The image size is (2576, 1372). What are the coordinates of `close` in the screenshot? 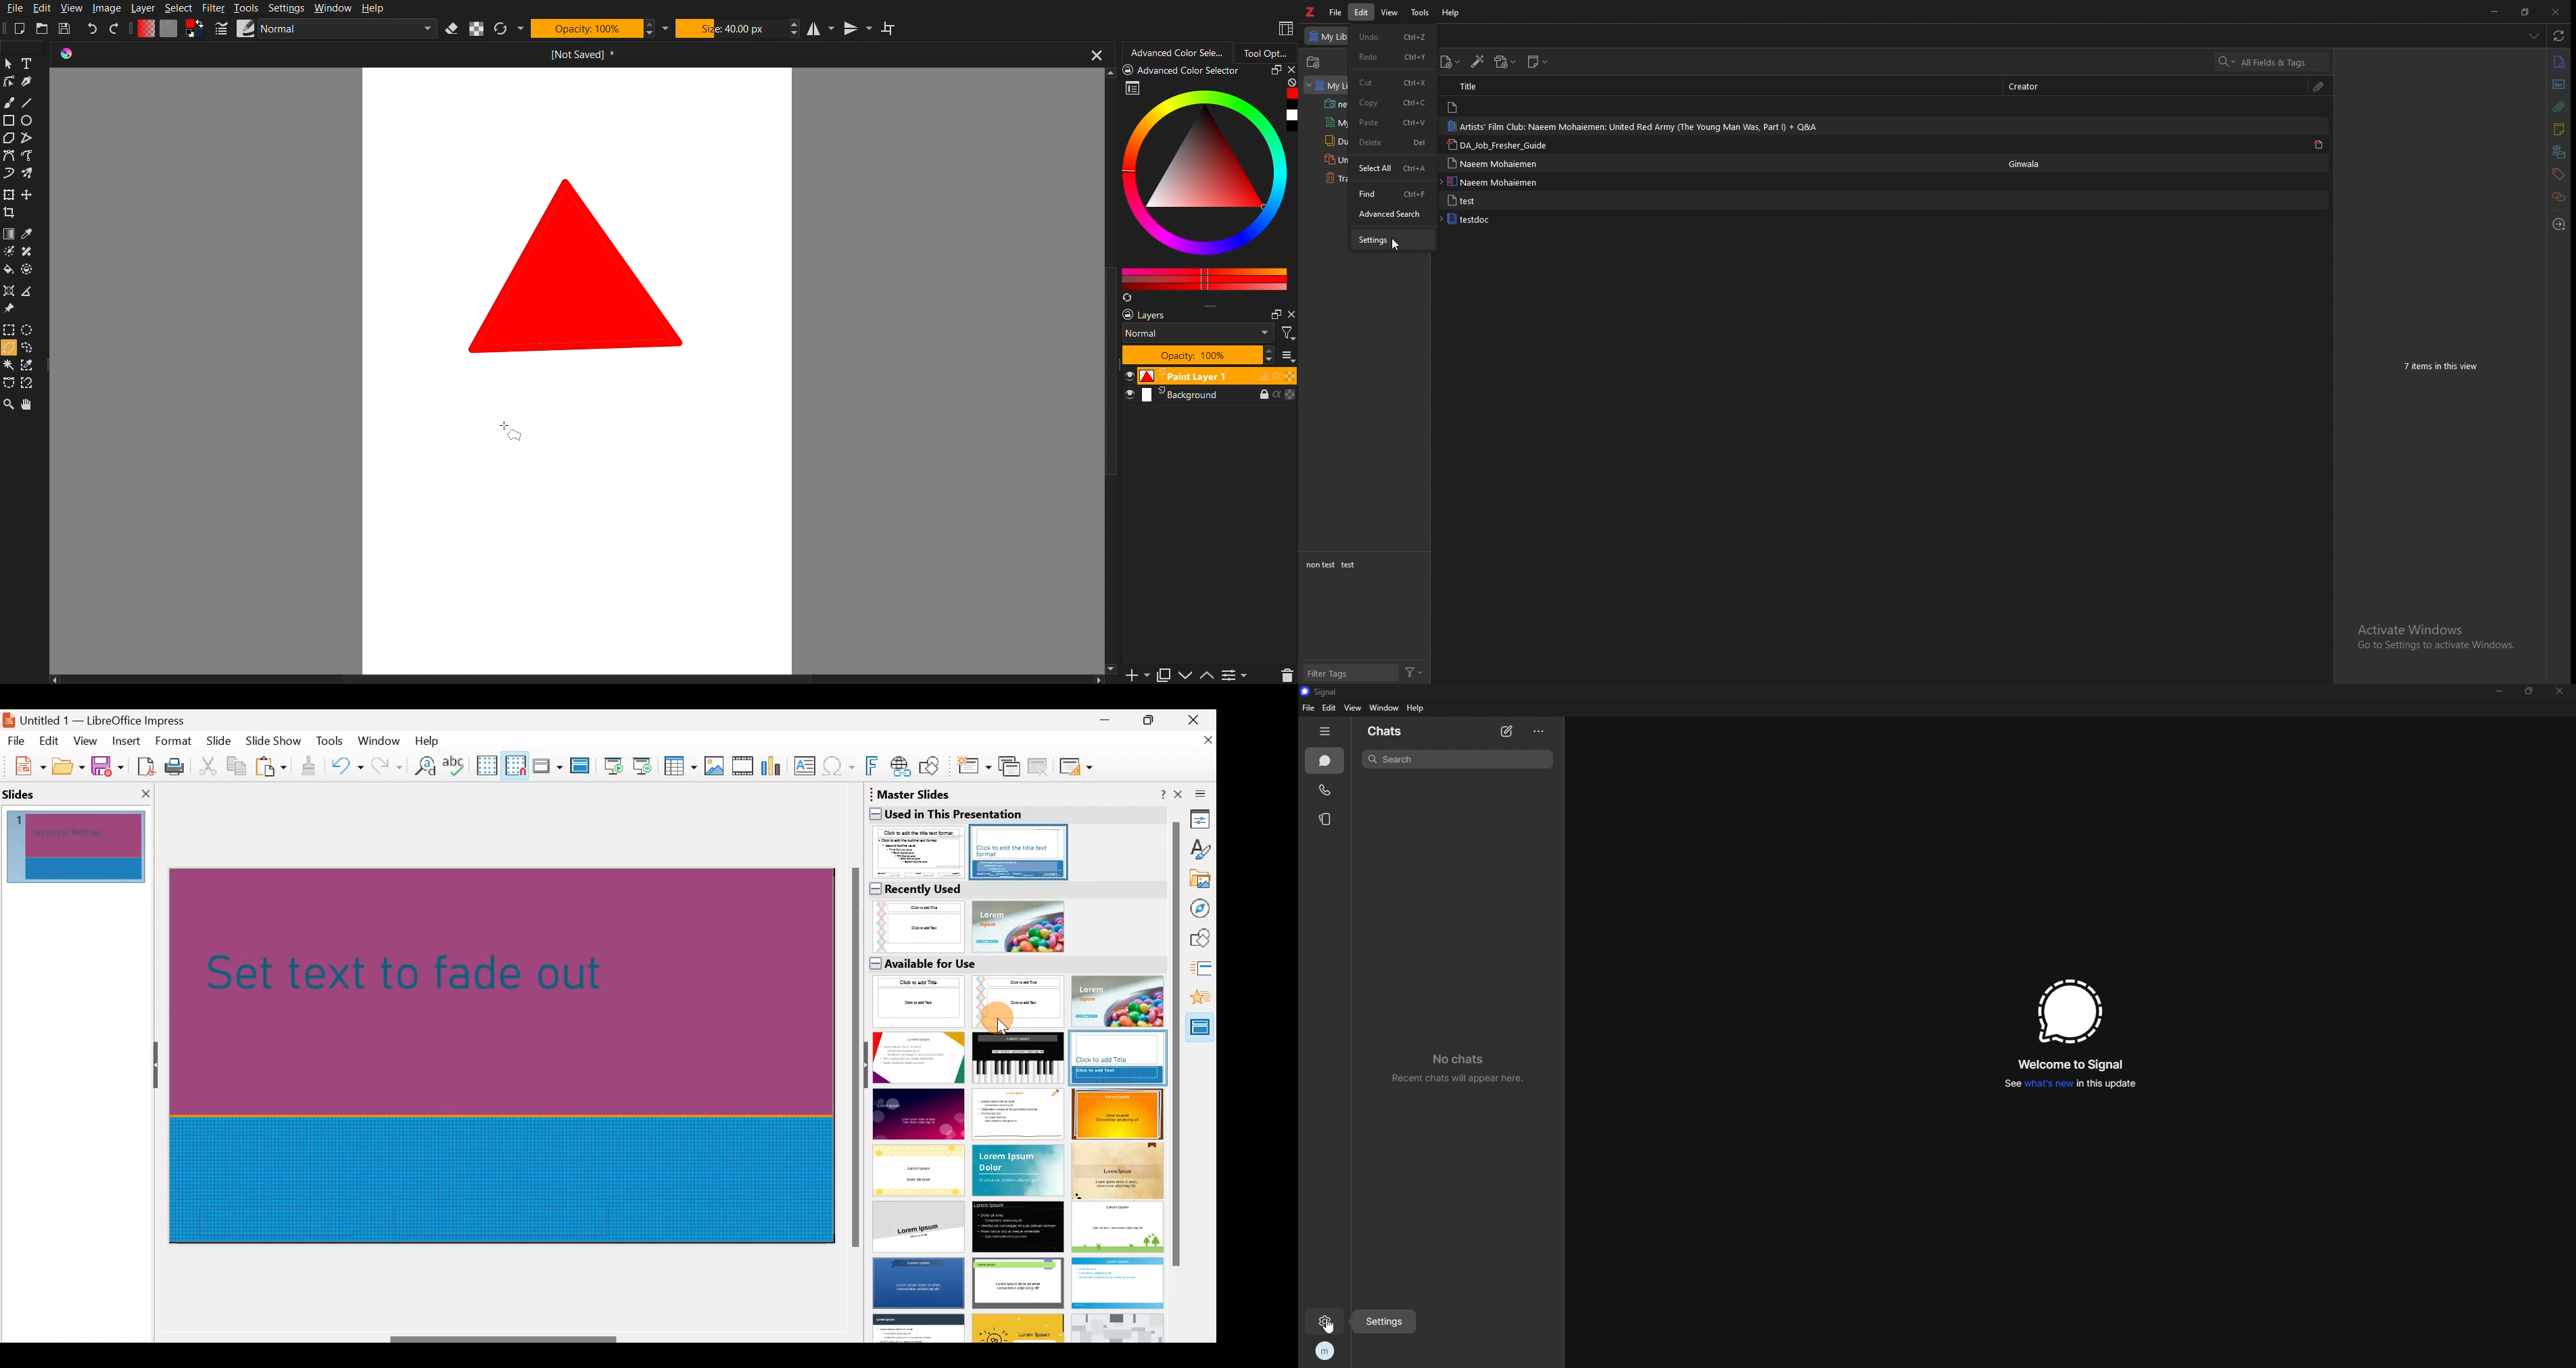 It's located at (2555, 12).